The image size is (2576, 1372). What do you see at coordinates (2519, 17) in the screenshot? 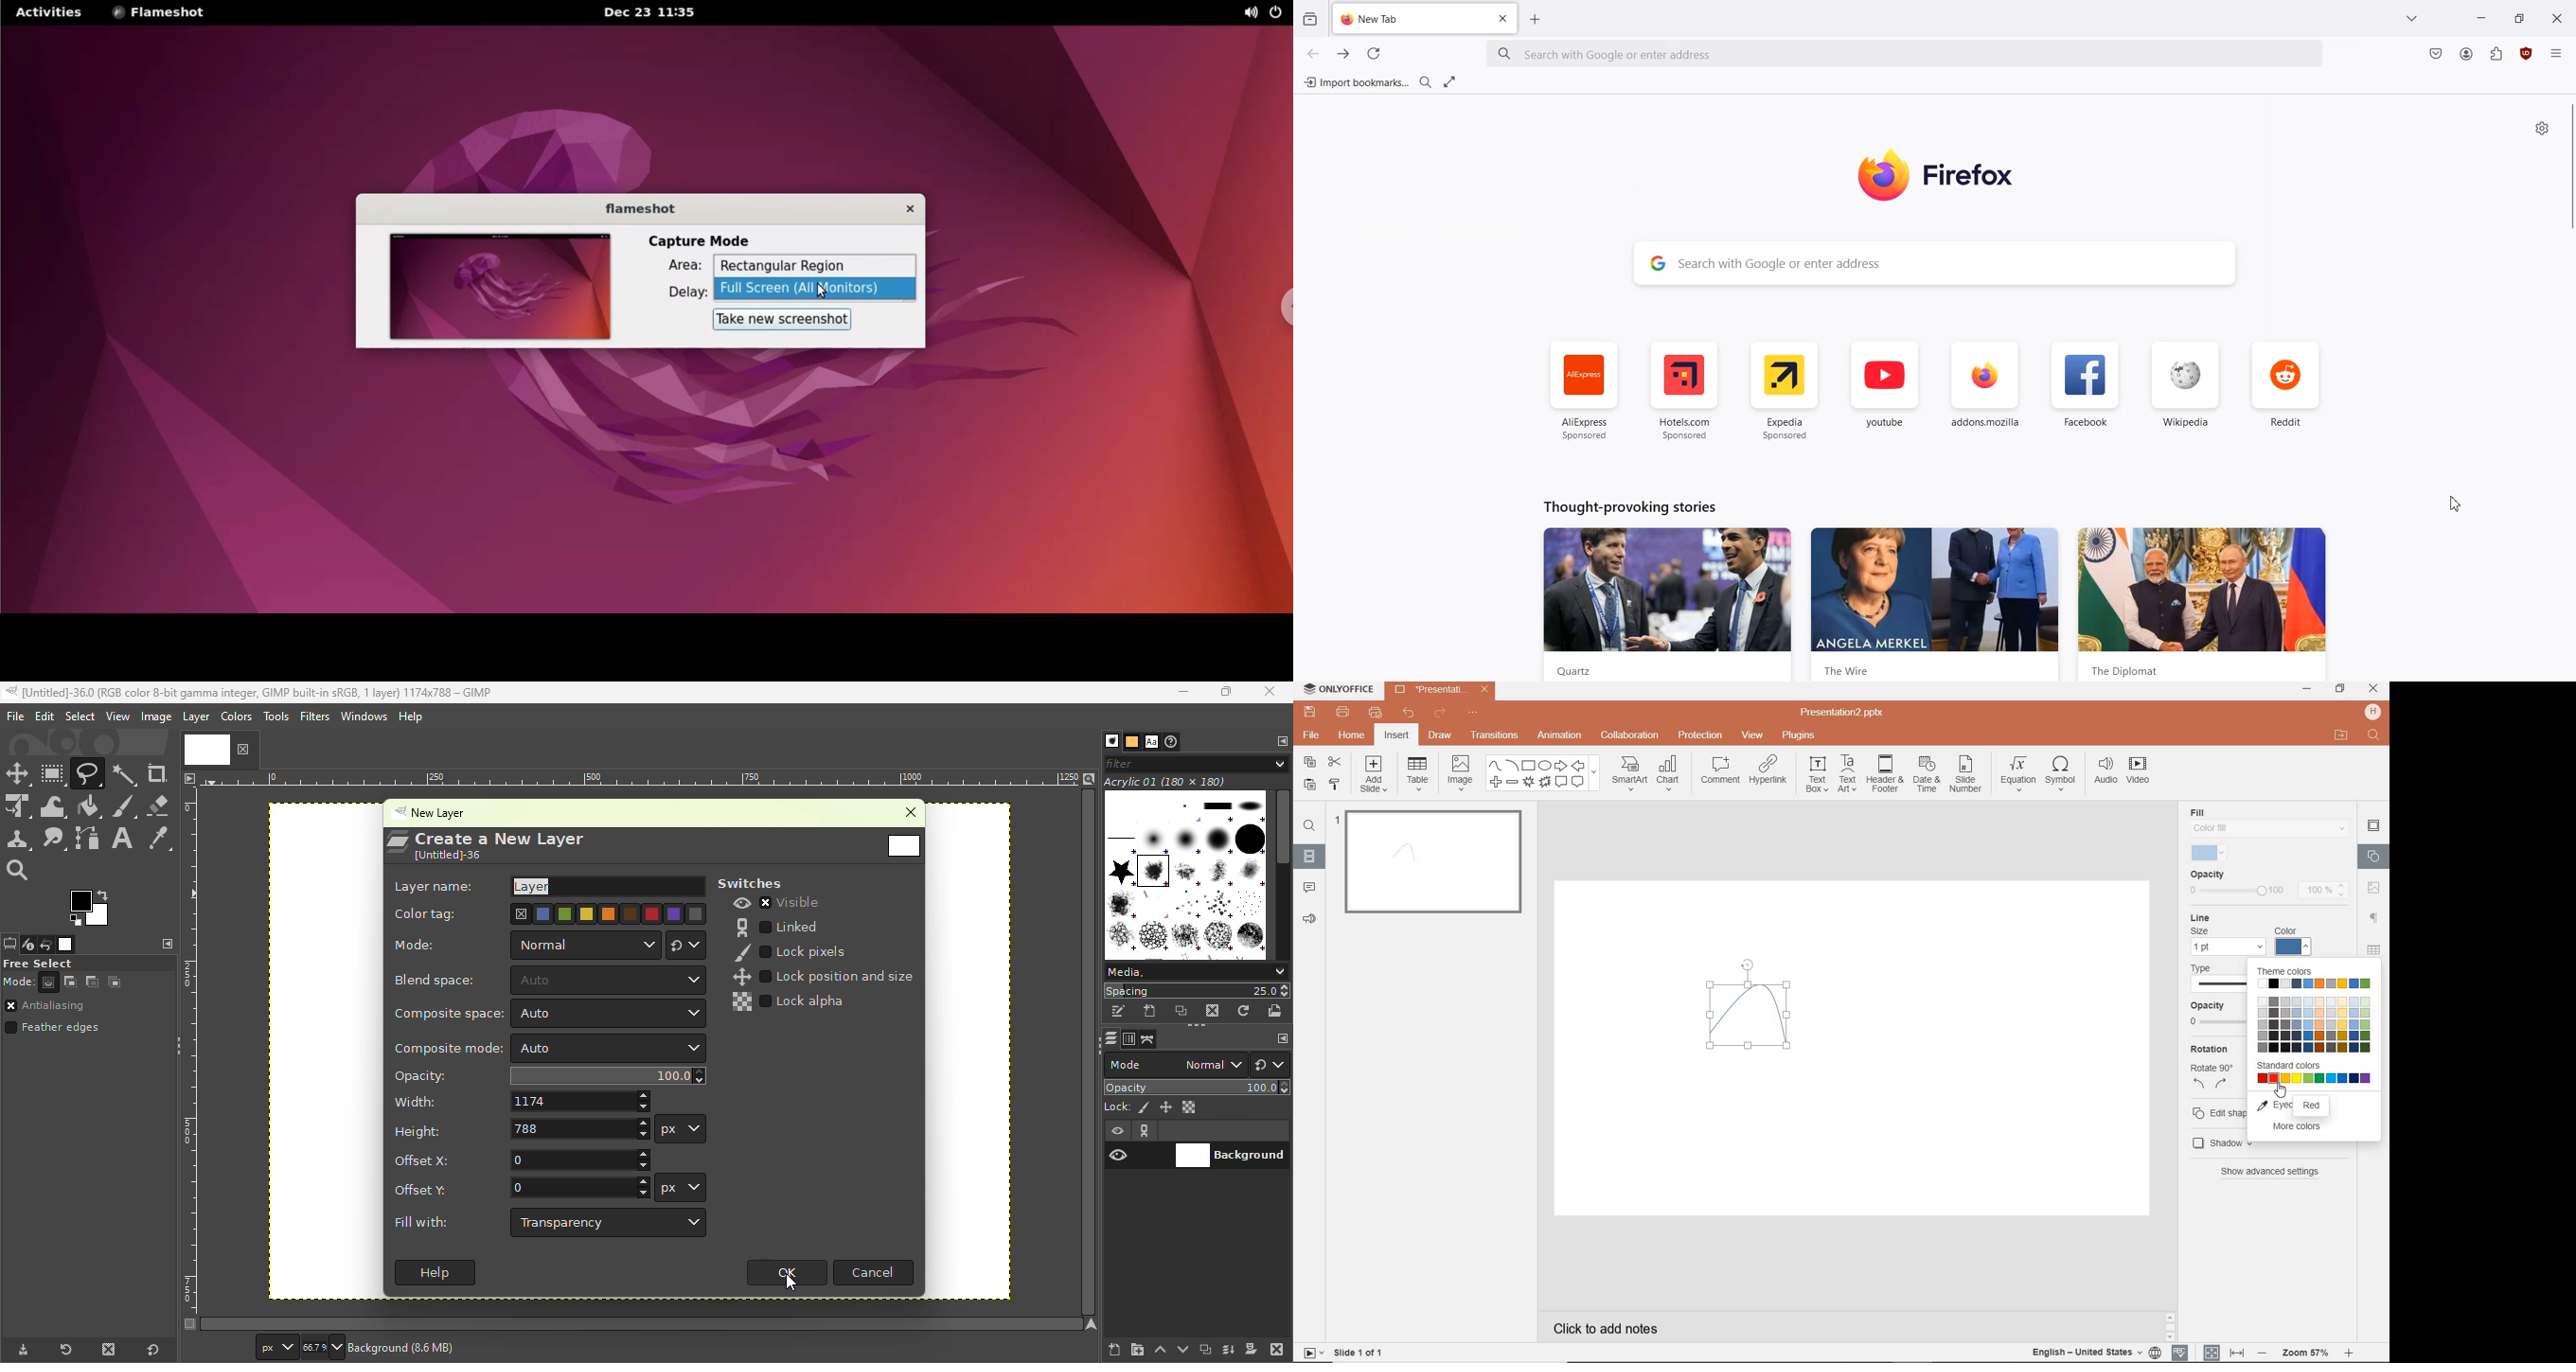
I see `Maximize` at bounding box center [2519, 17].